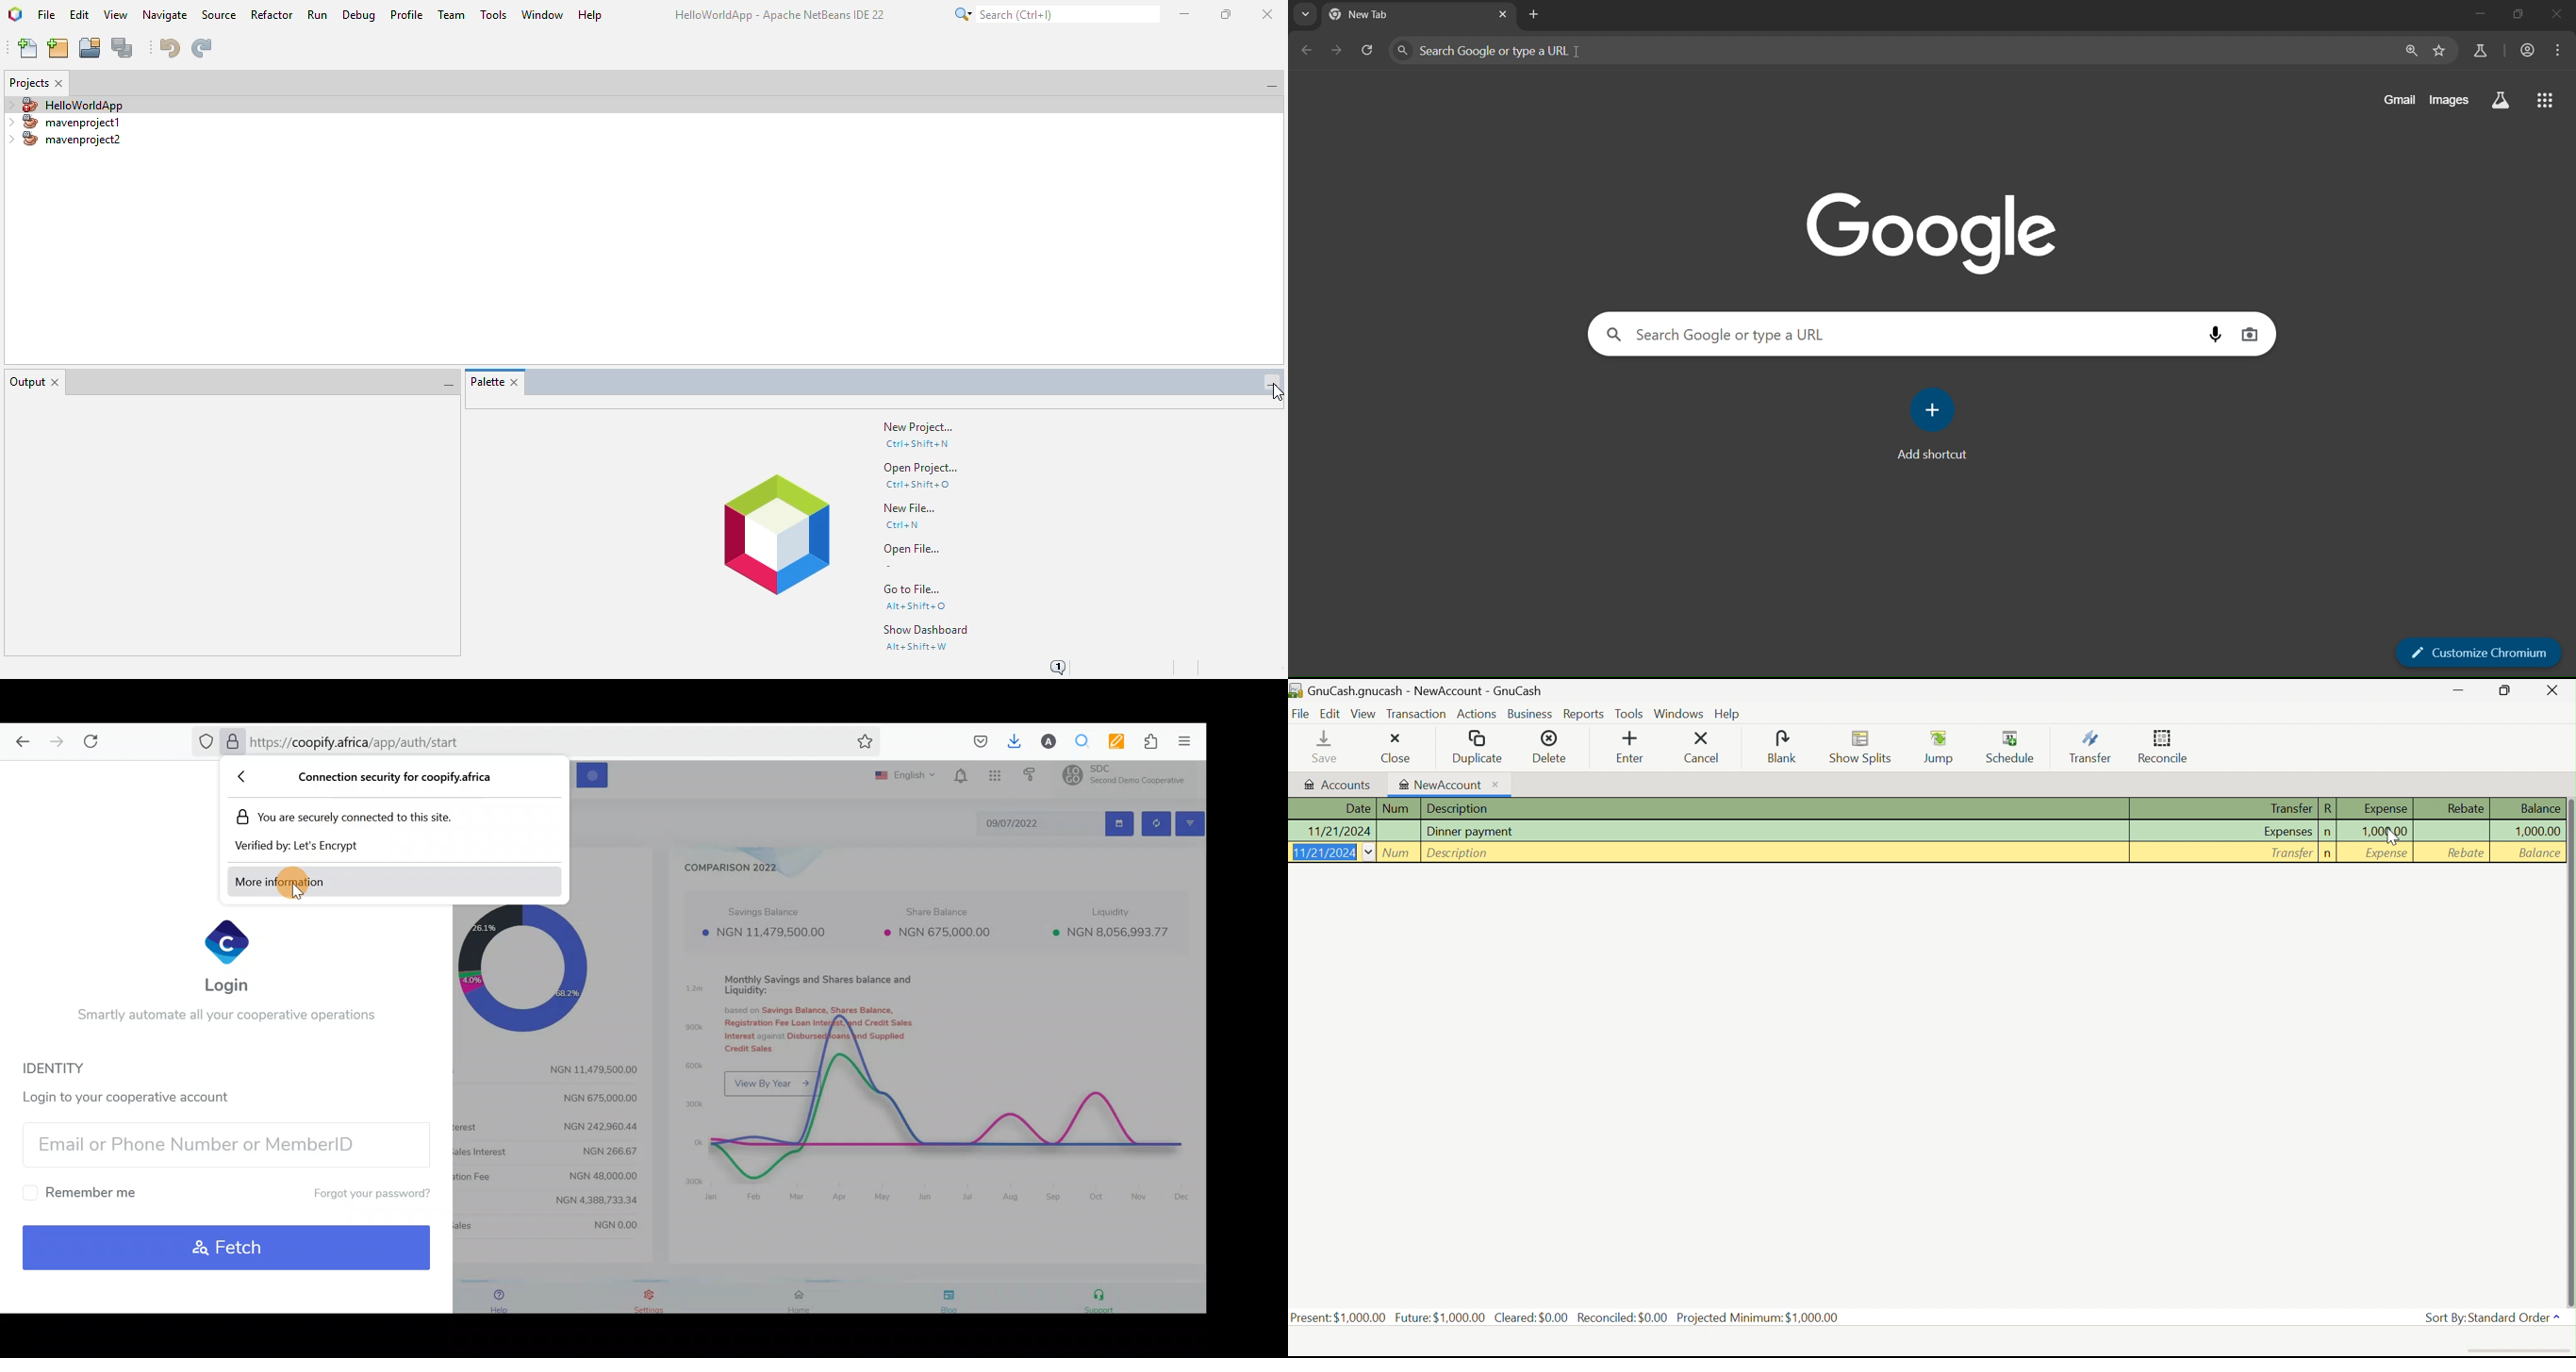  Describe the element at coordinates (2011, 745) in the screenshot. I see `Schedule` at that location.